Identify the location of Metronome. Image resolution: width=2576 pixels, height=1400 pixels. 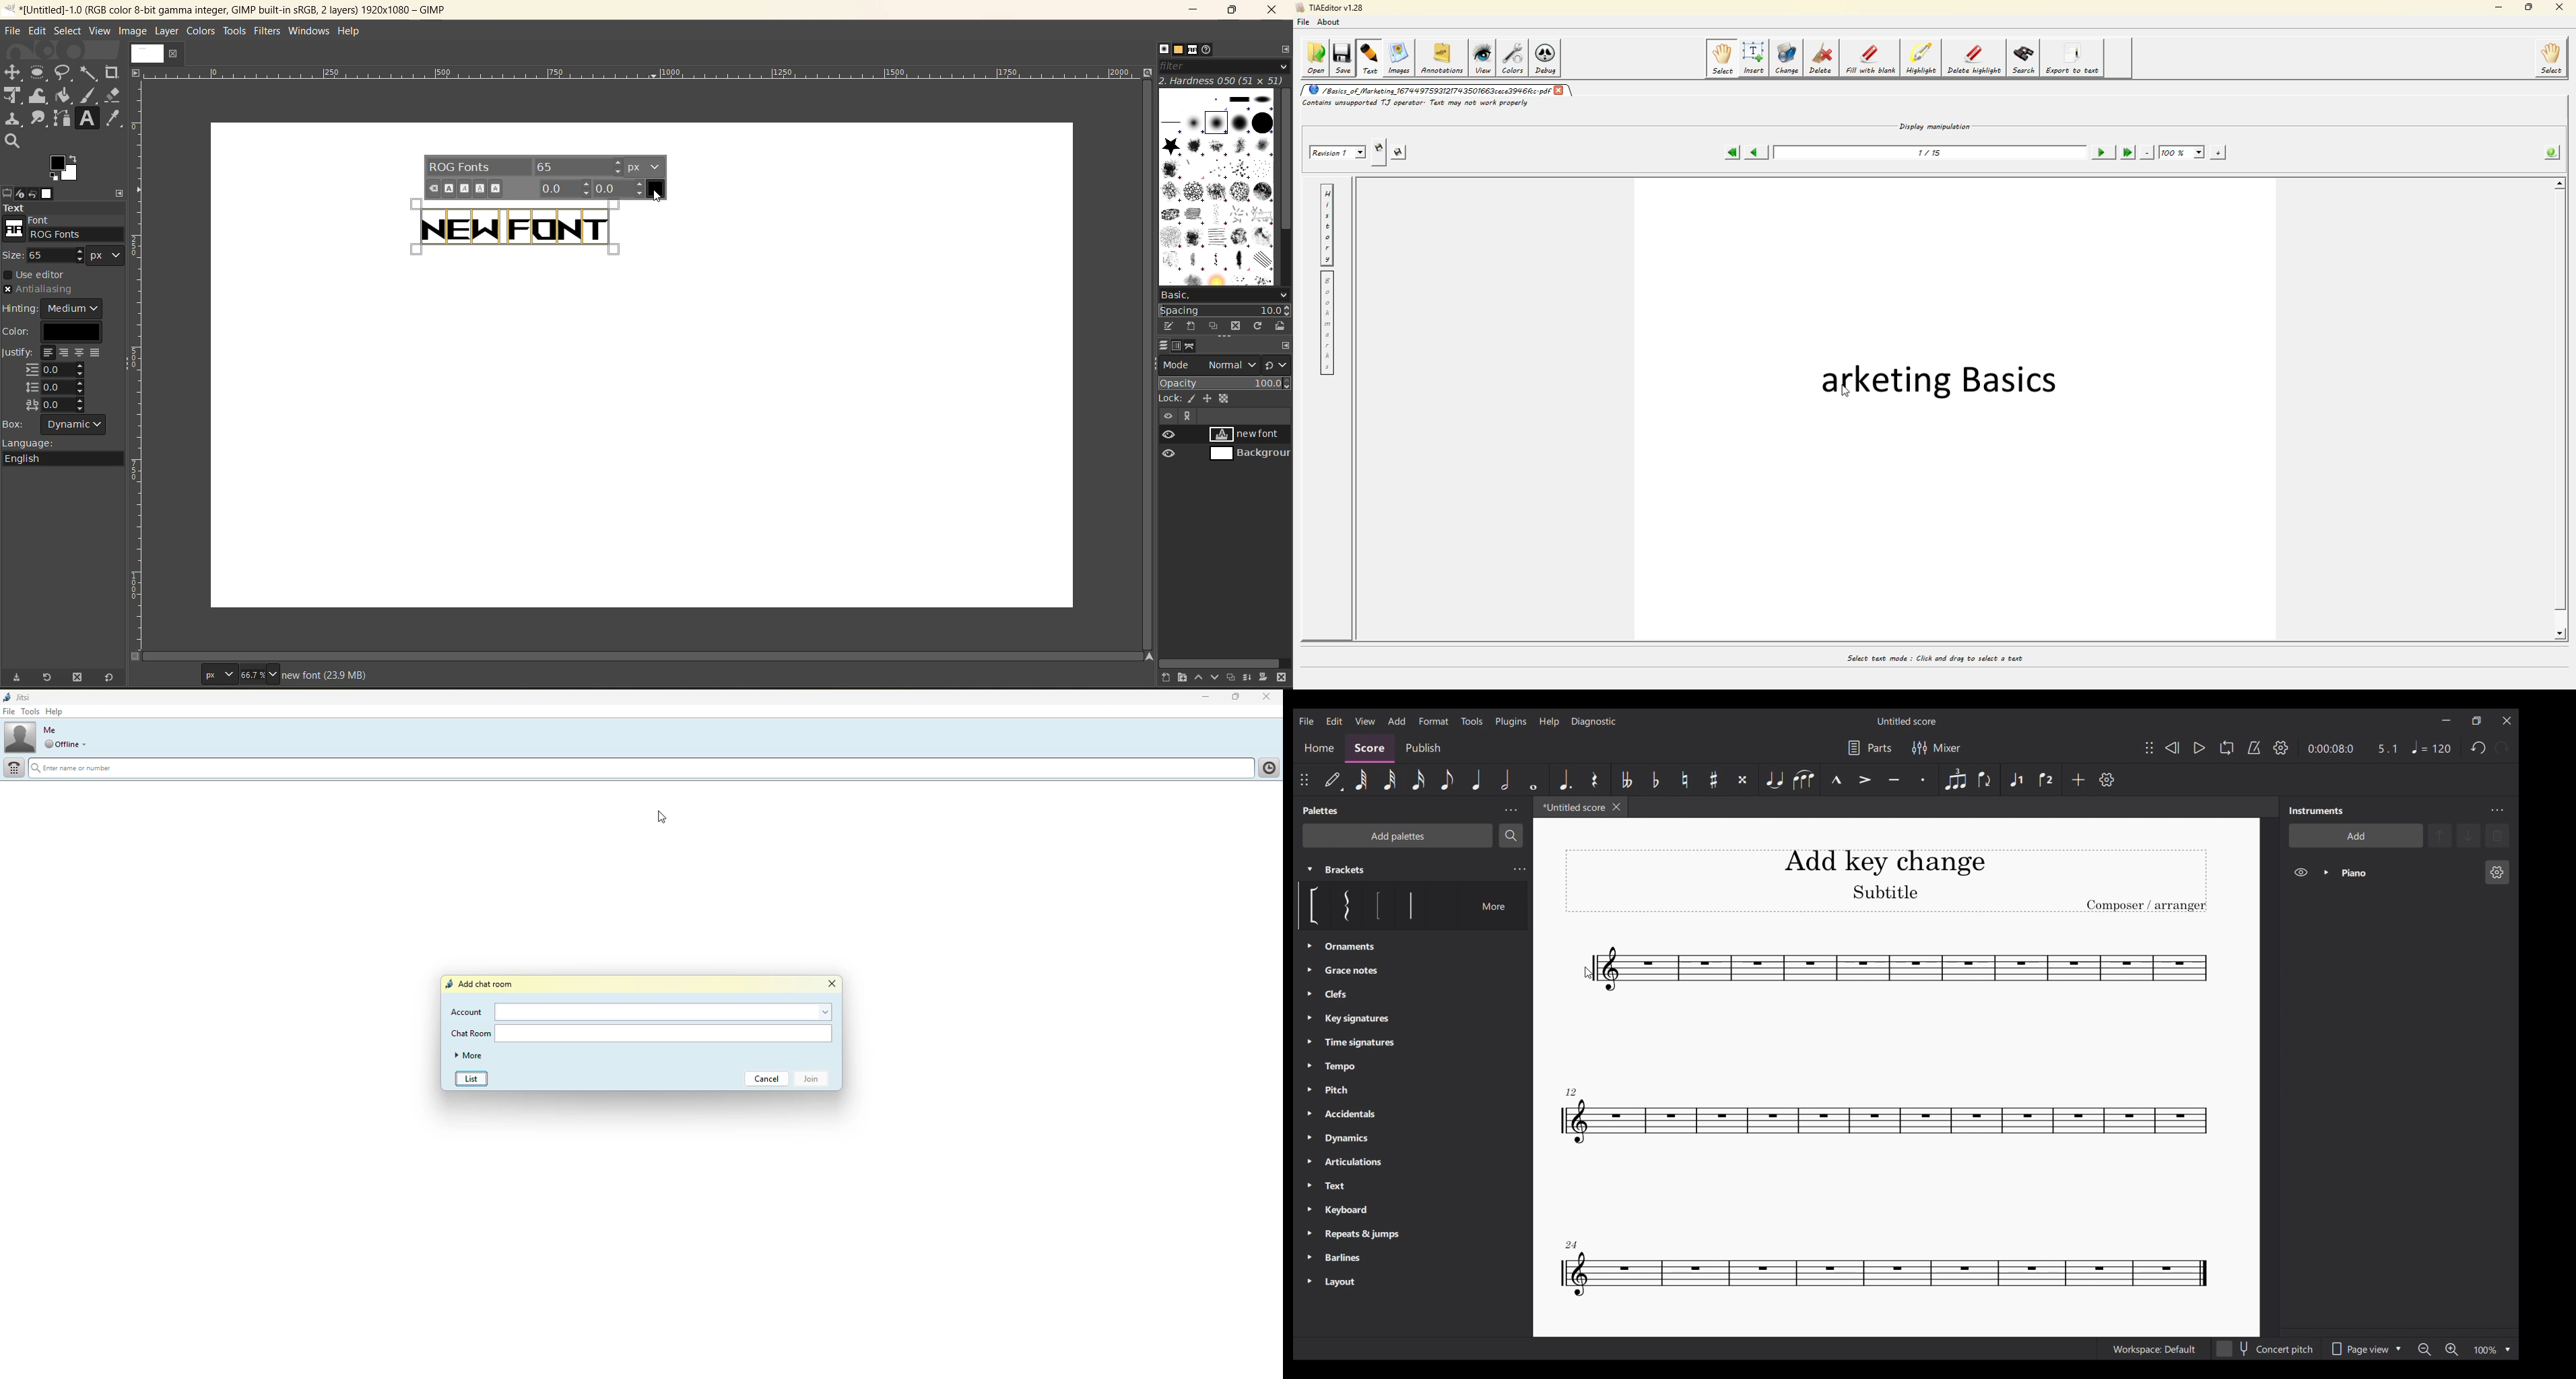
(2254, 748).